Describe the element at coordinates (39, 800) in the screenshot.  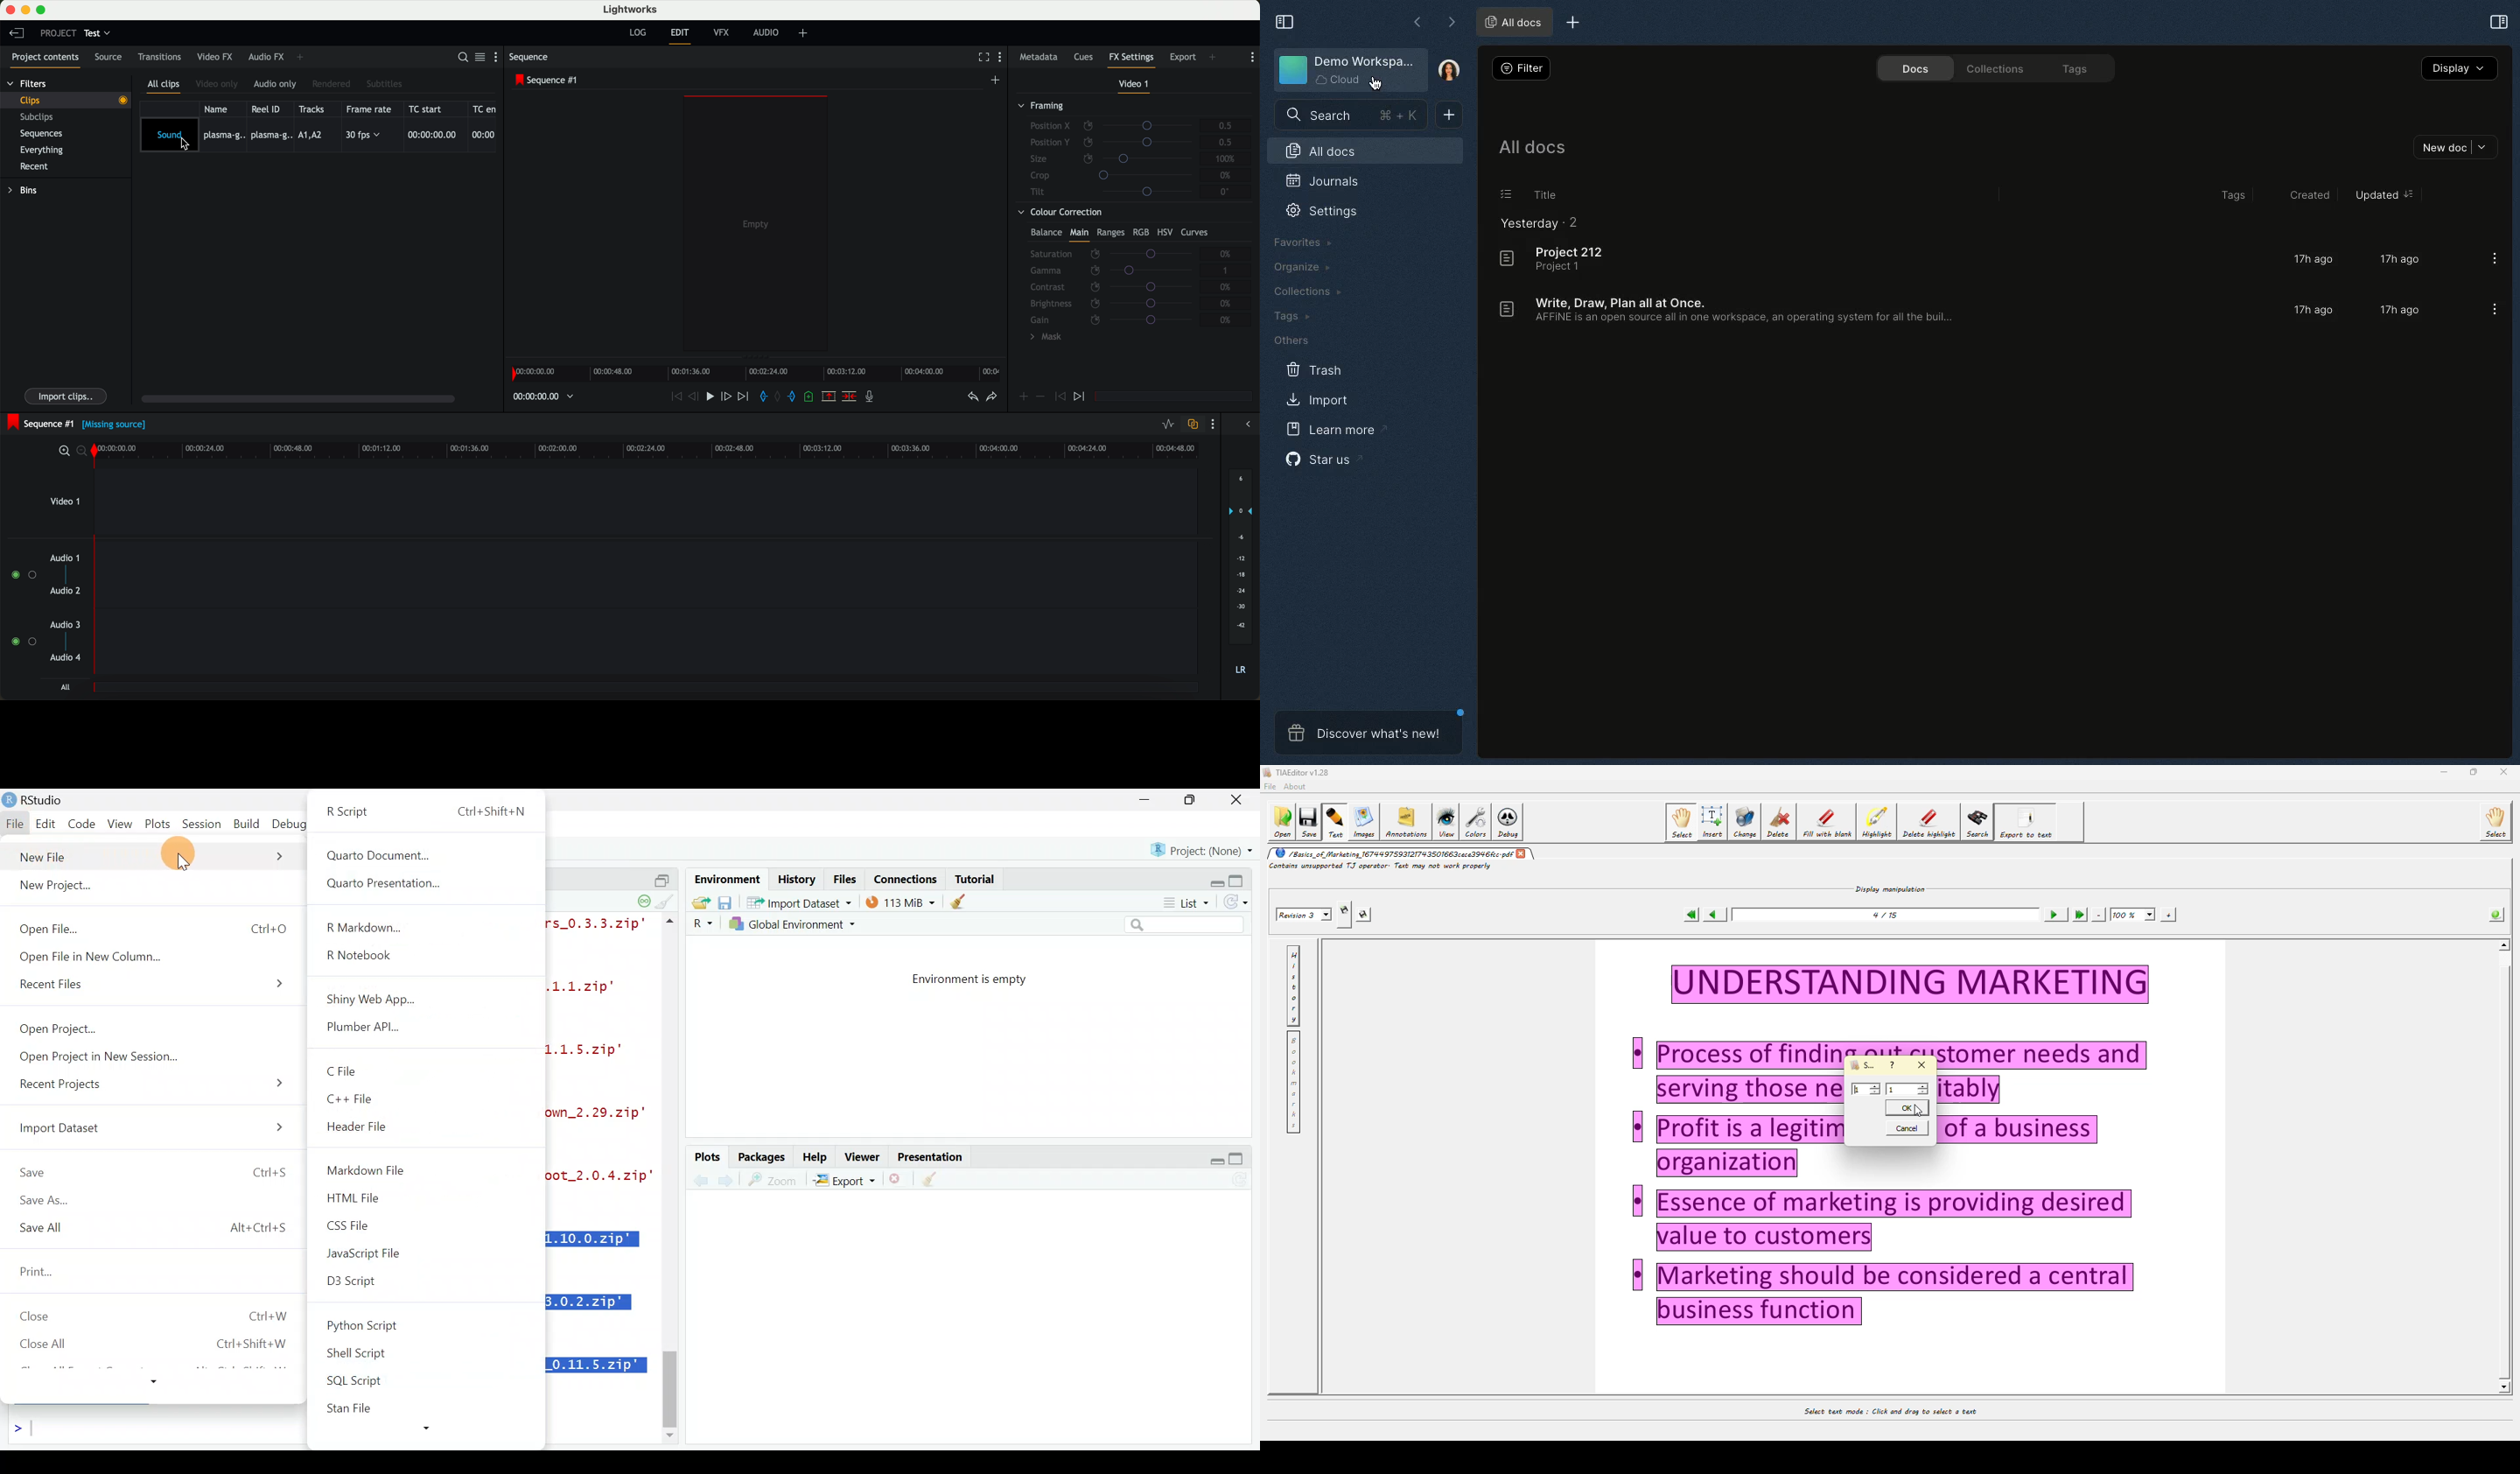
I see `RStudio` at that location.